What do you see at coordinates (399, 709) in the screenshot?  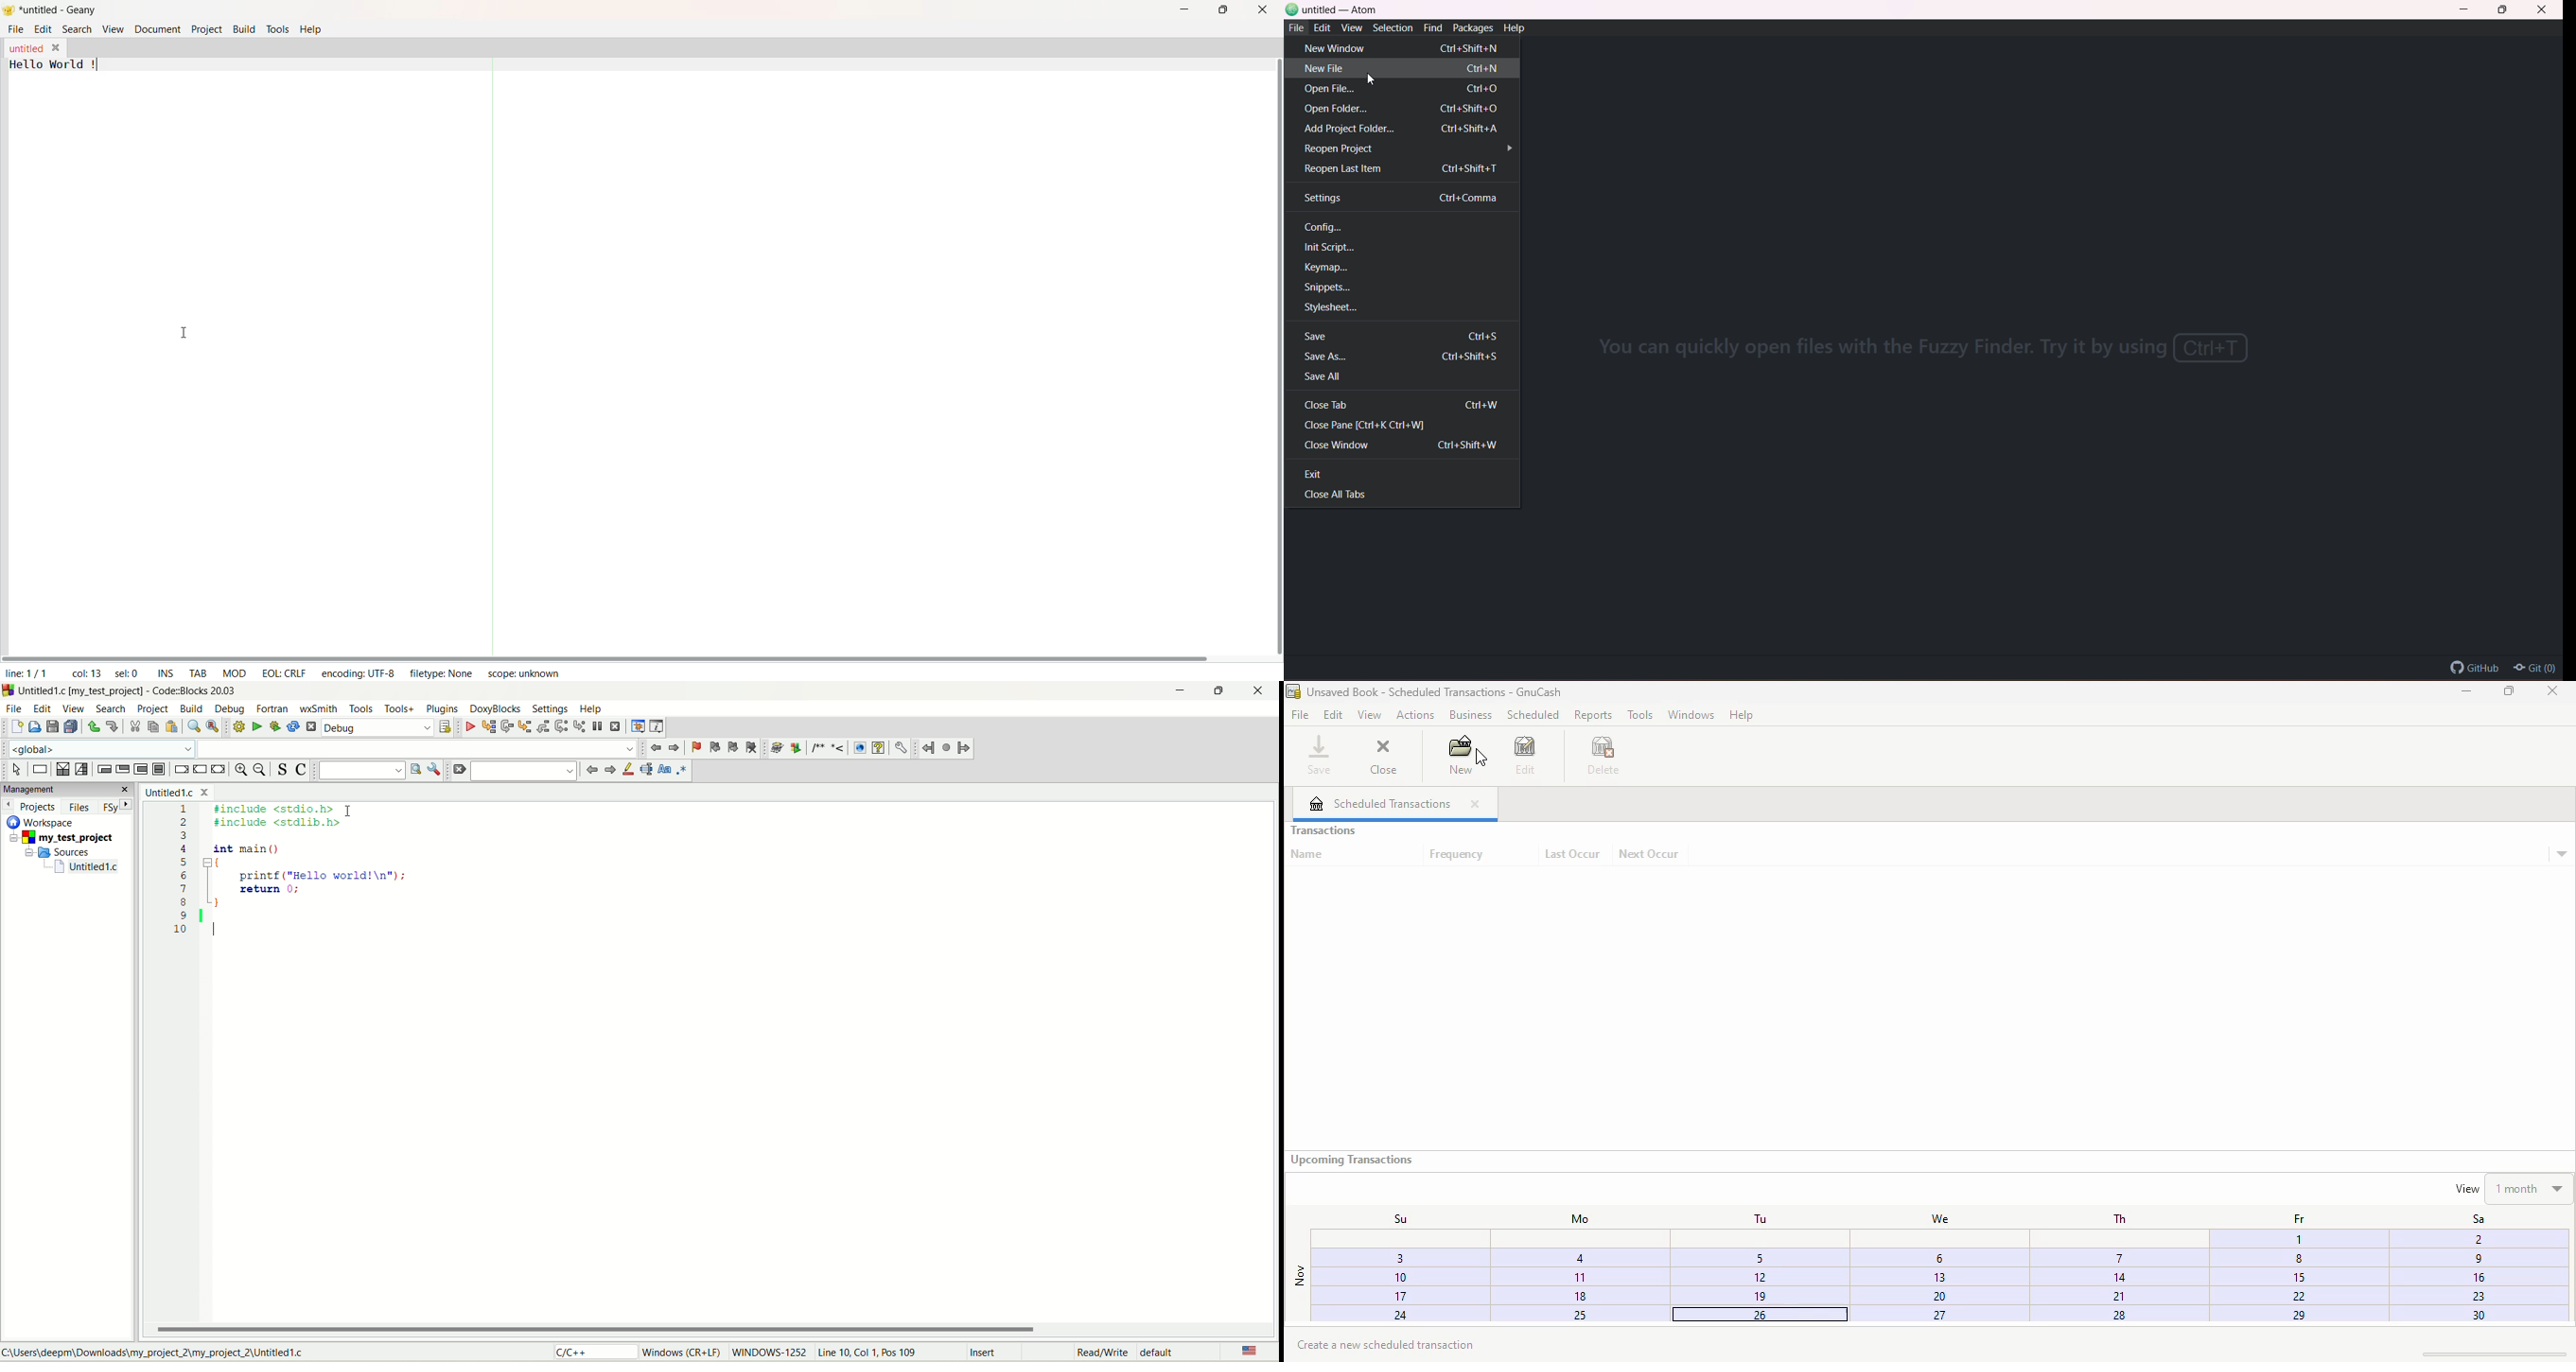 I see `tools` at bounding box center [399, 709].